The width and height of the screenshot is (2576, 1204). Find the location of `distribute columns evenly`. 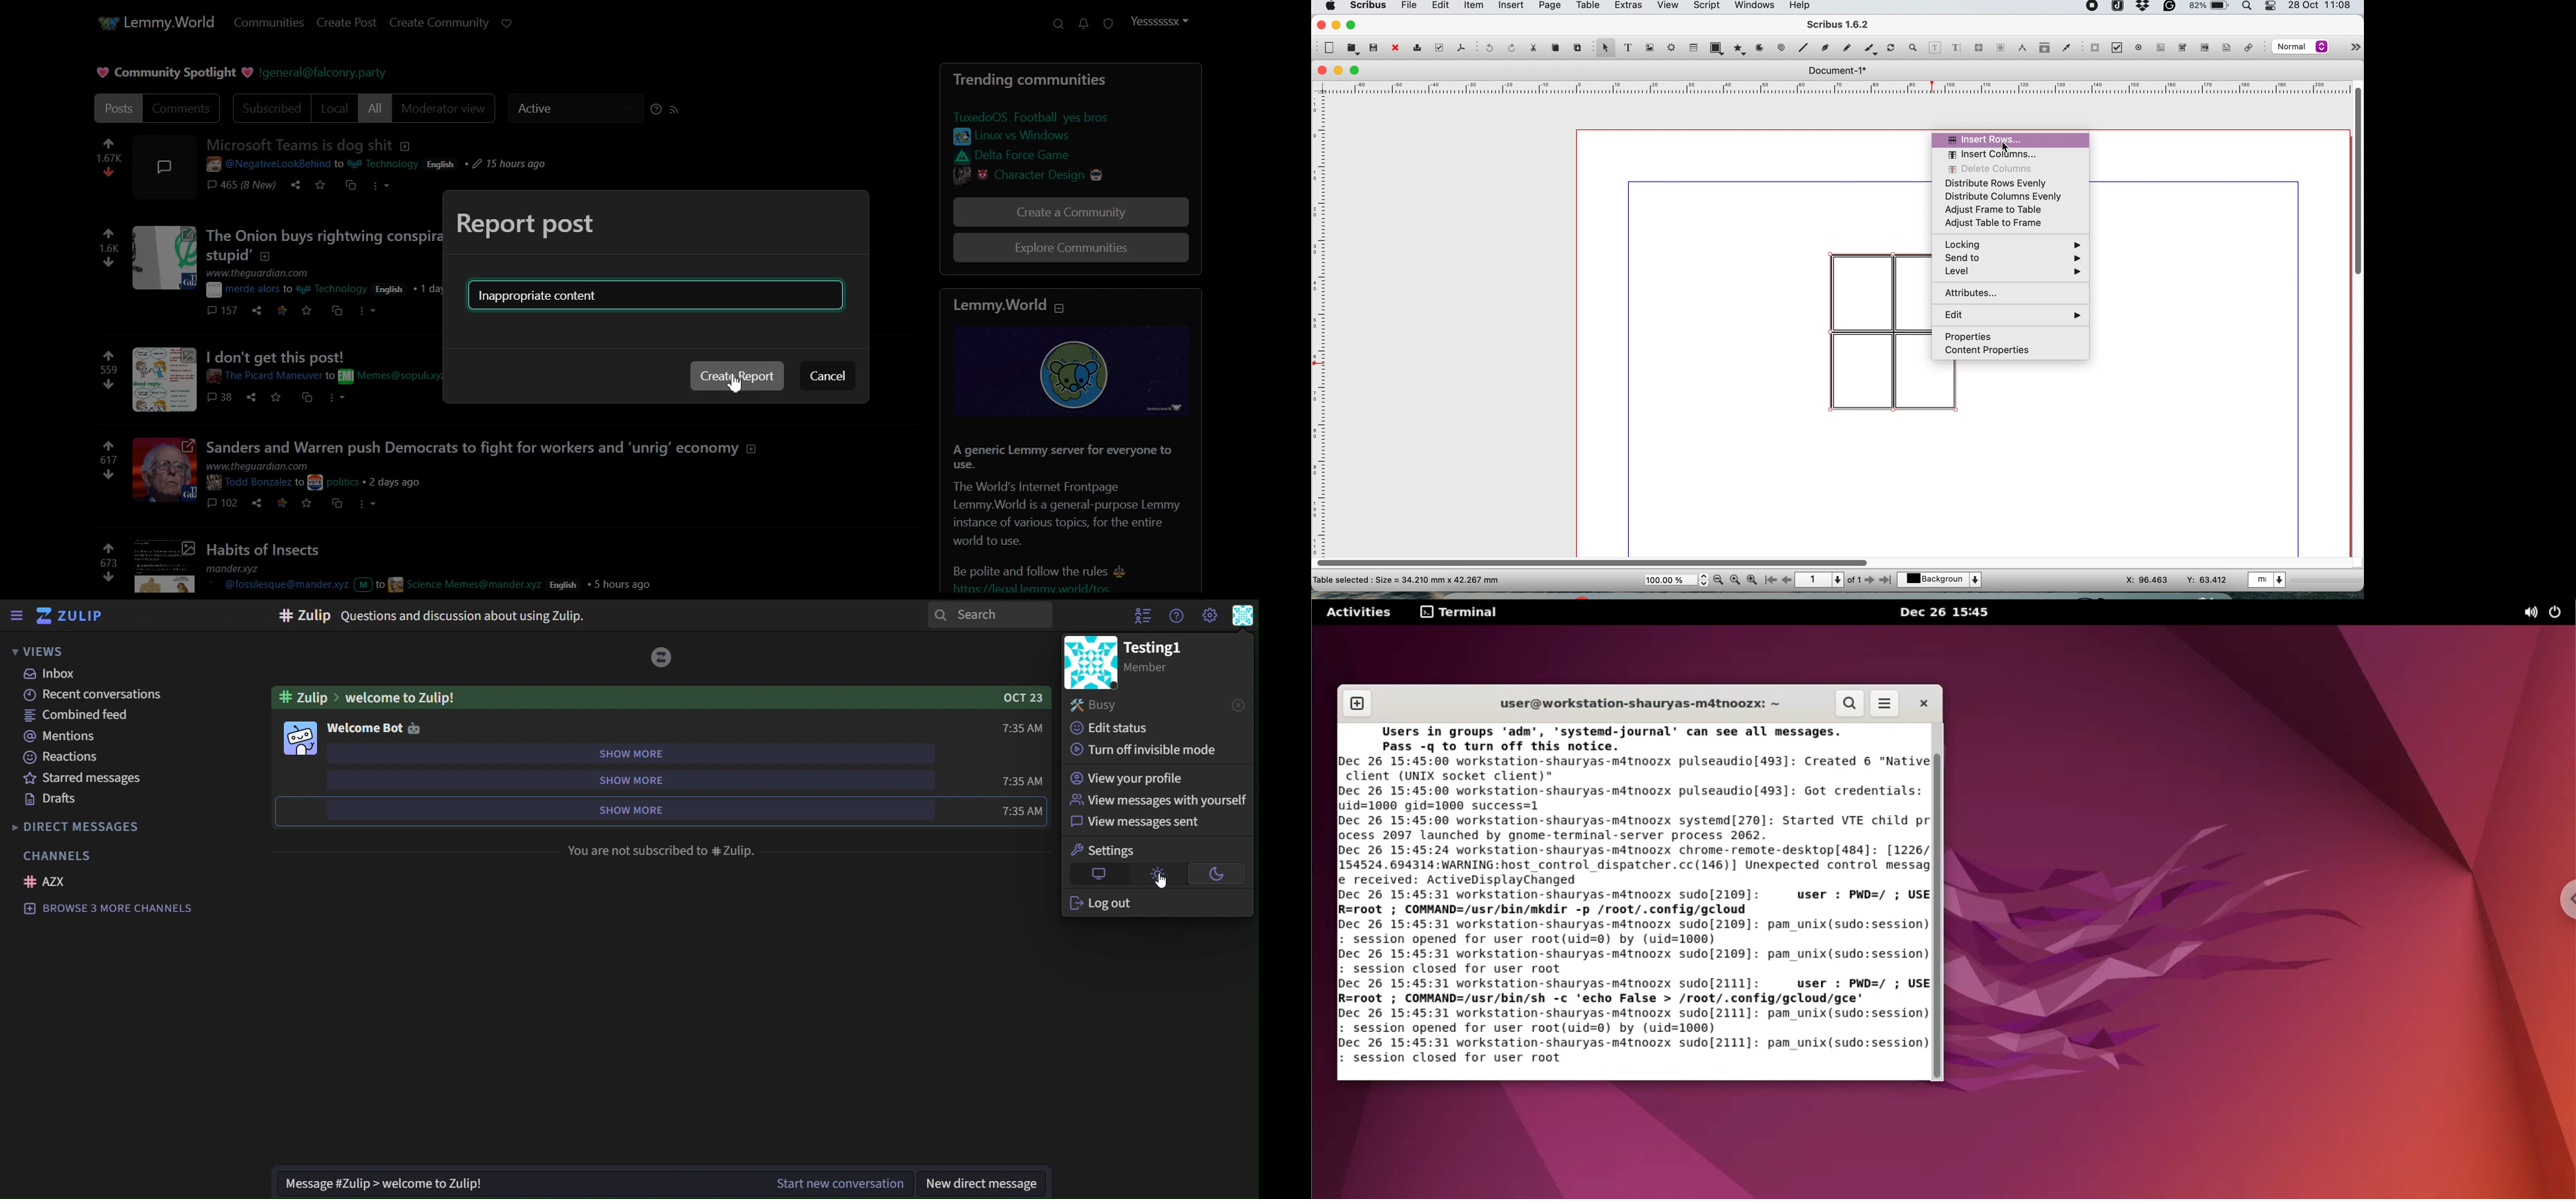

distribute columns evenly is located at coordinates (2002, 196).